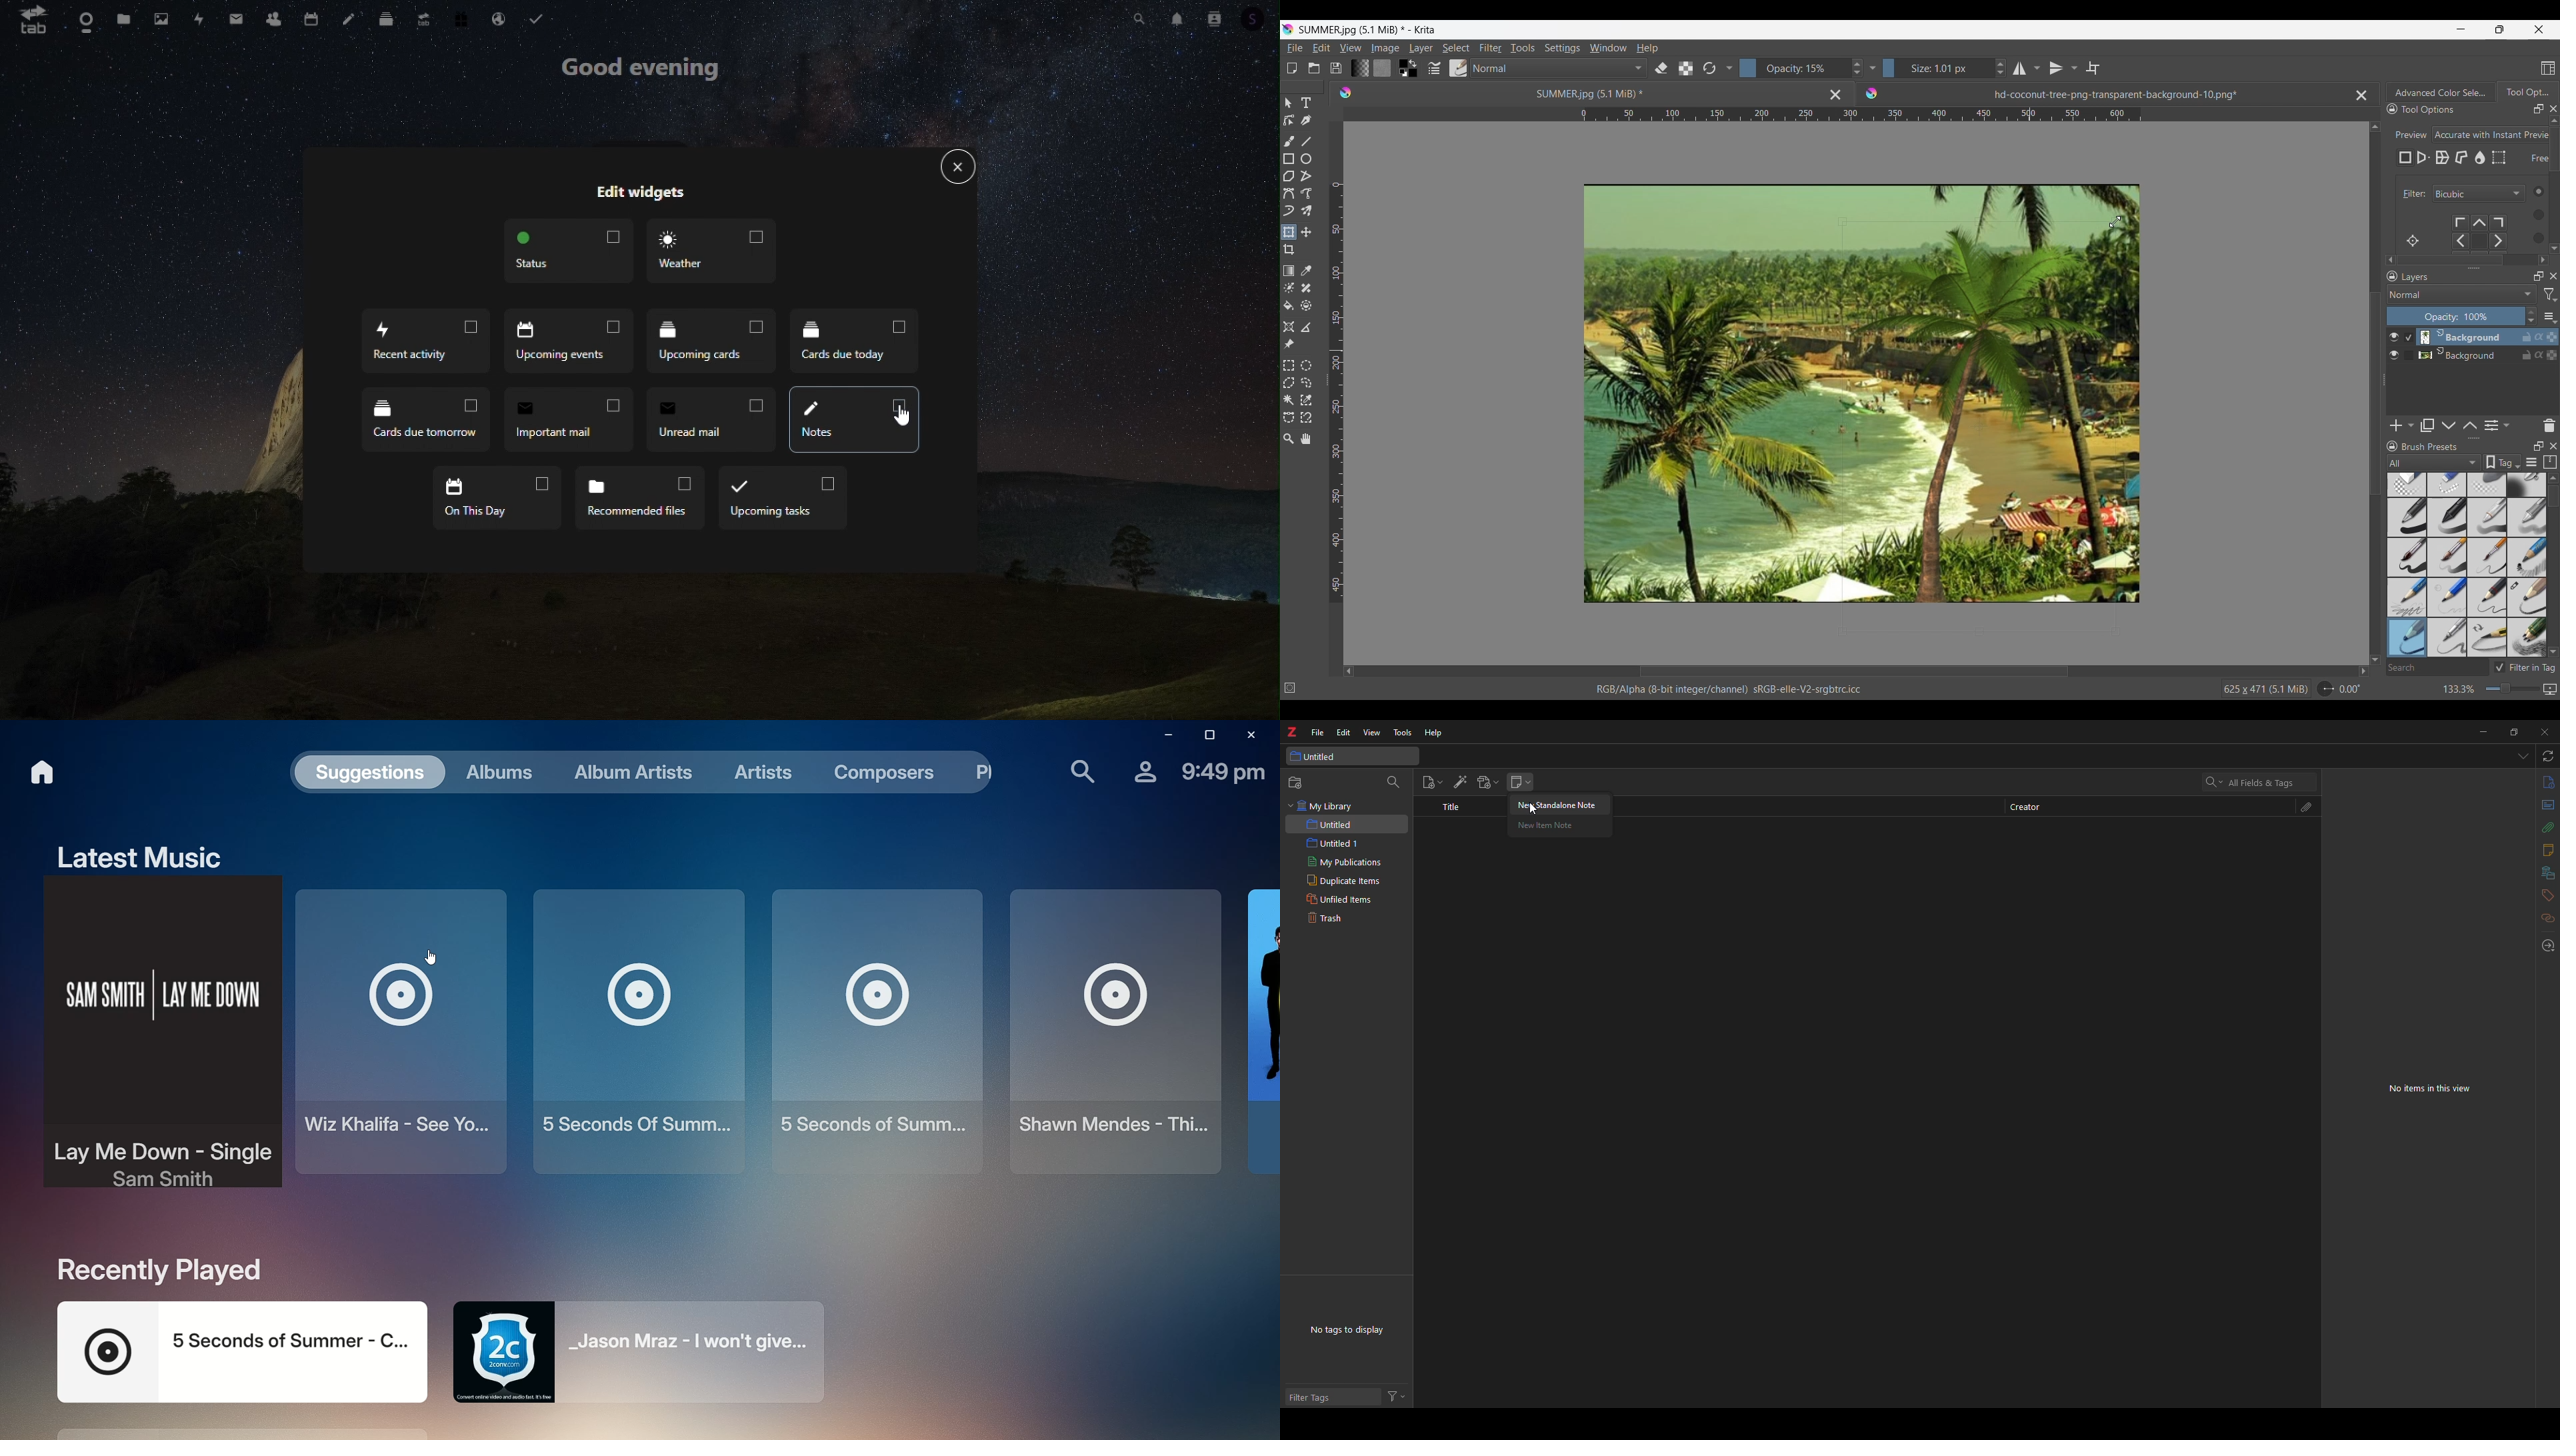 Image resolution: width=2576 pixels, height=1456 pixels. Describe the element at coordinates (1835, 94) in the screenshot. I see `Close` at that location.